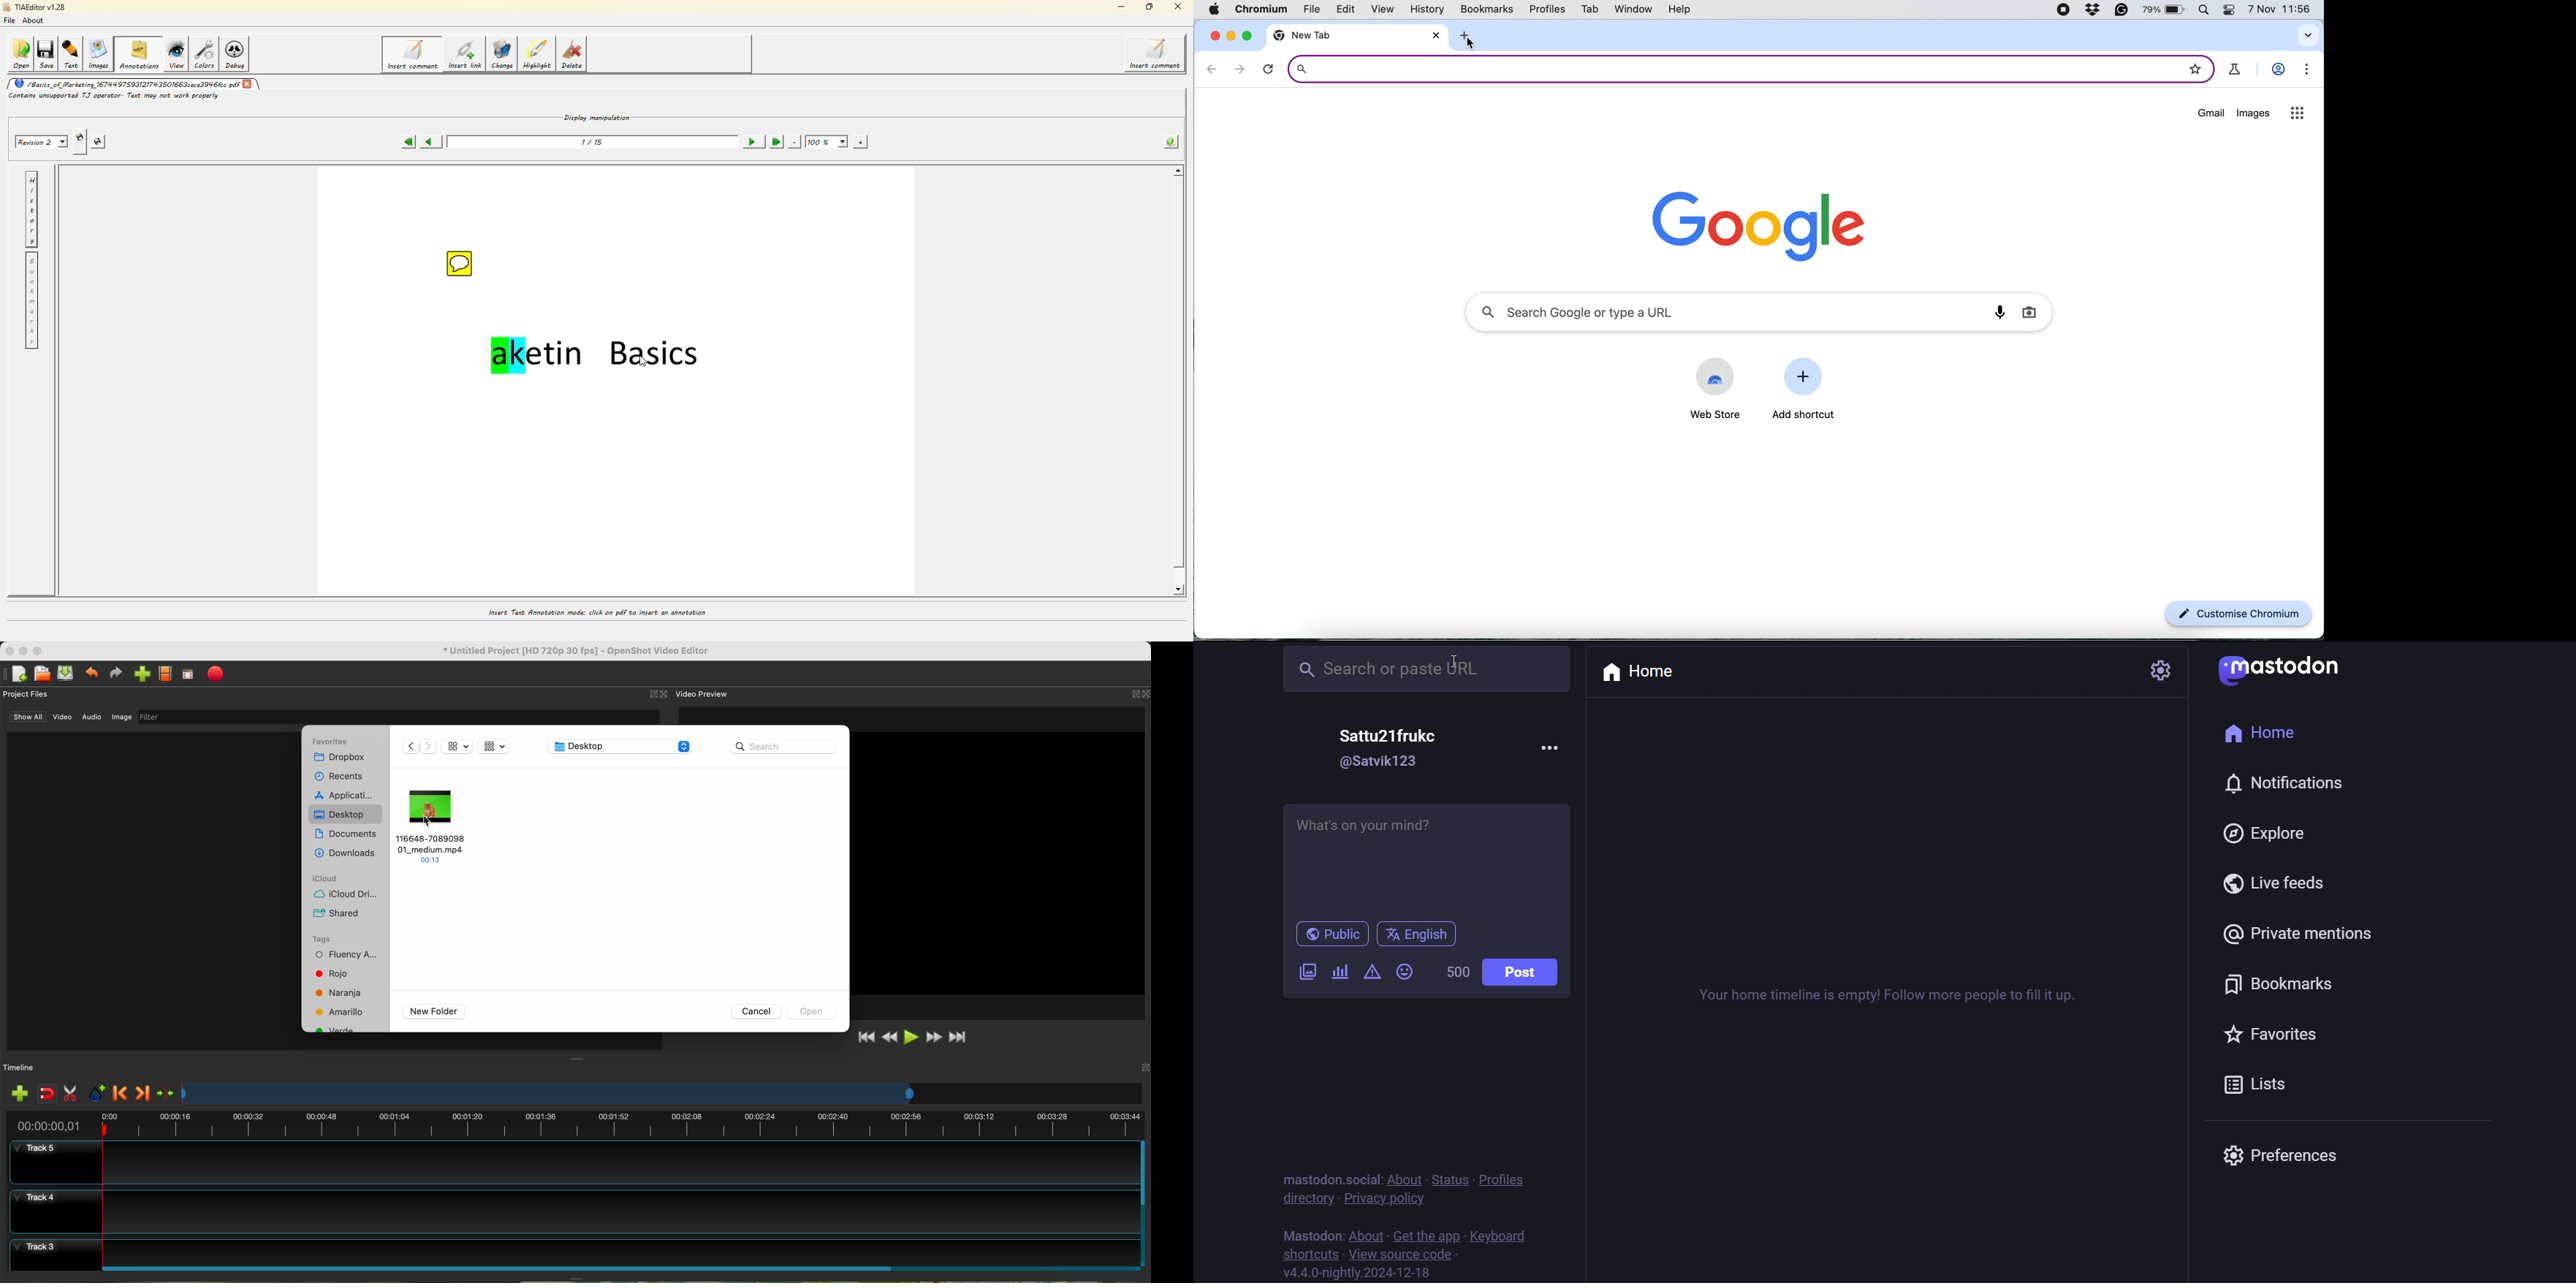 This screenshot has width=2576, height=1288. What do you see at coordinates (1467, 42) in the screenshot?
I see `cursor` at bounding box center [1467, 42].